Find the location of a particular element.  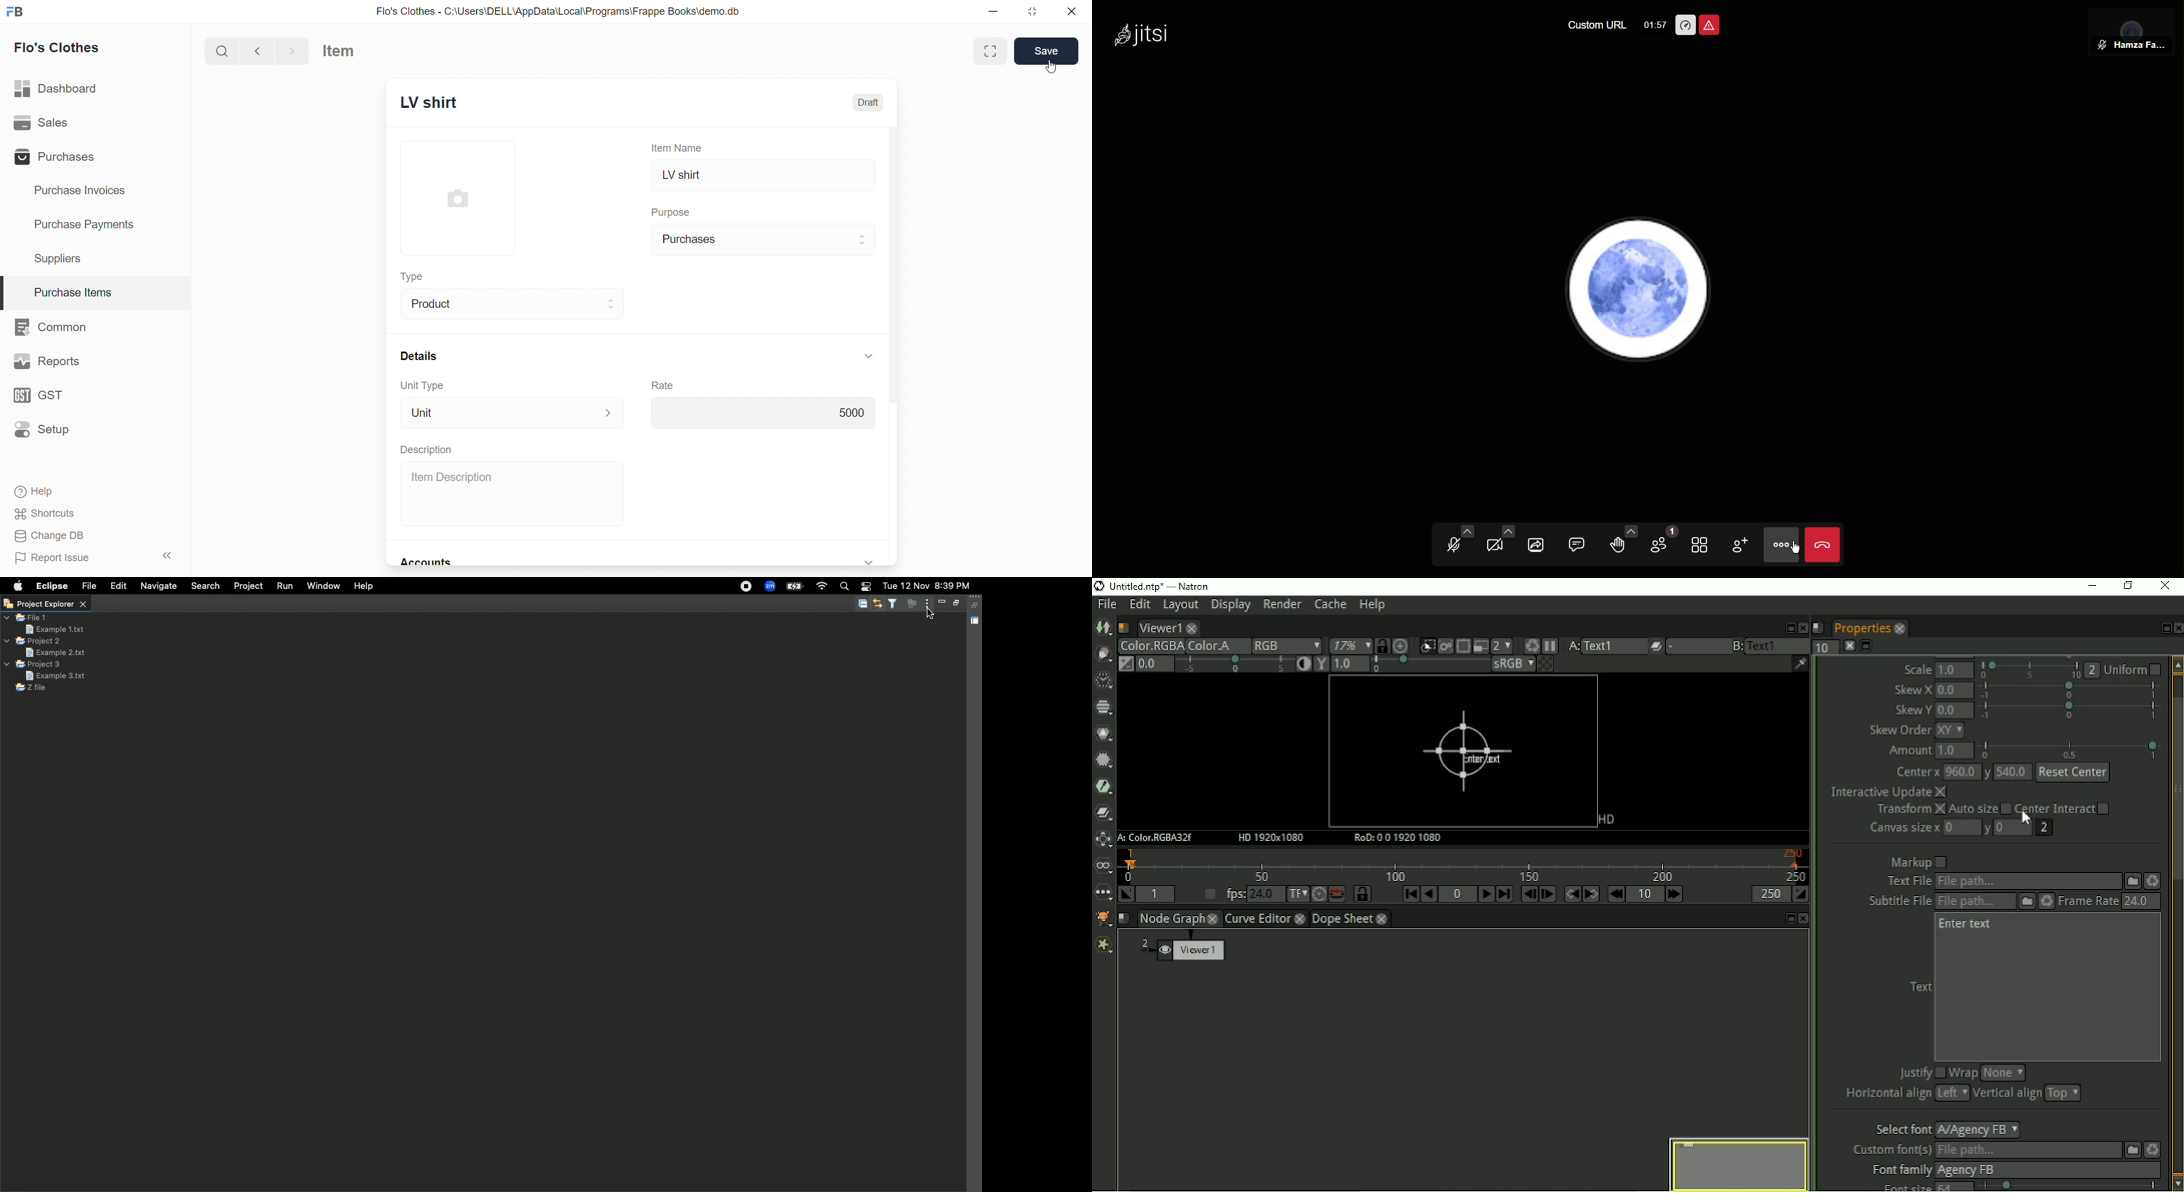

Accounts is located at coordinates (429, 564).